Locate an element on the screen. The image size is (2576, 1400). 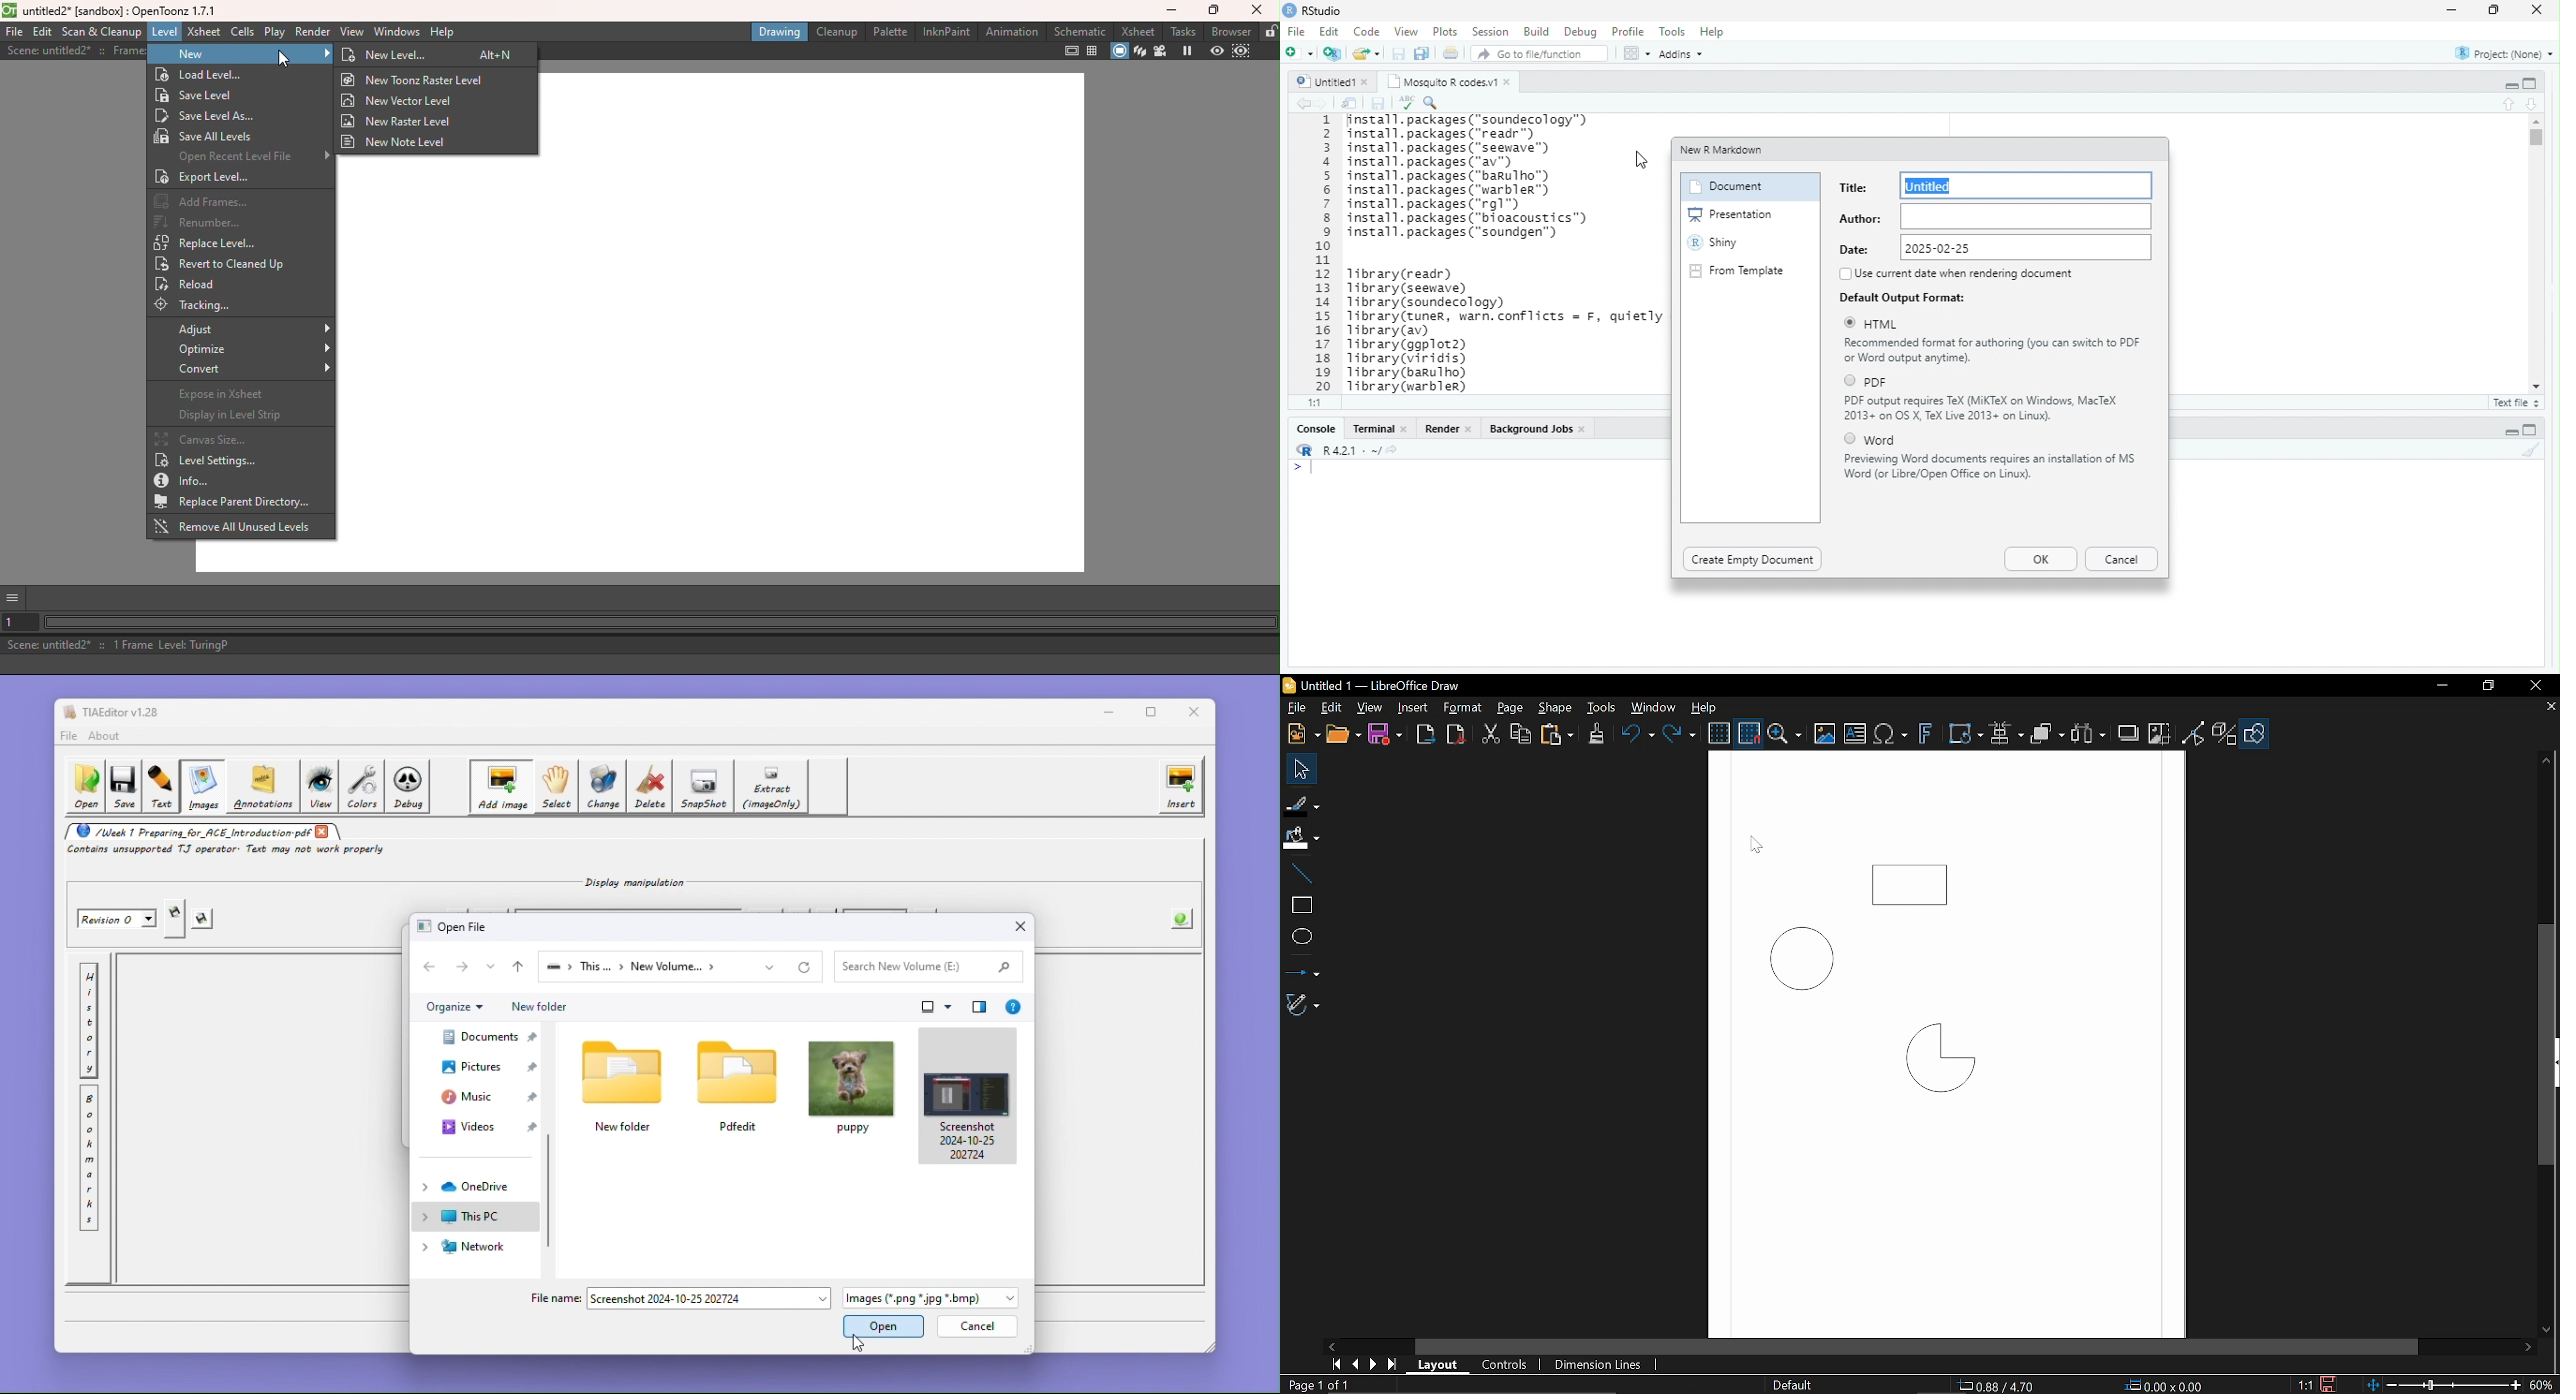
Move up is located at coordinates (2548, 758).